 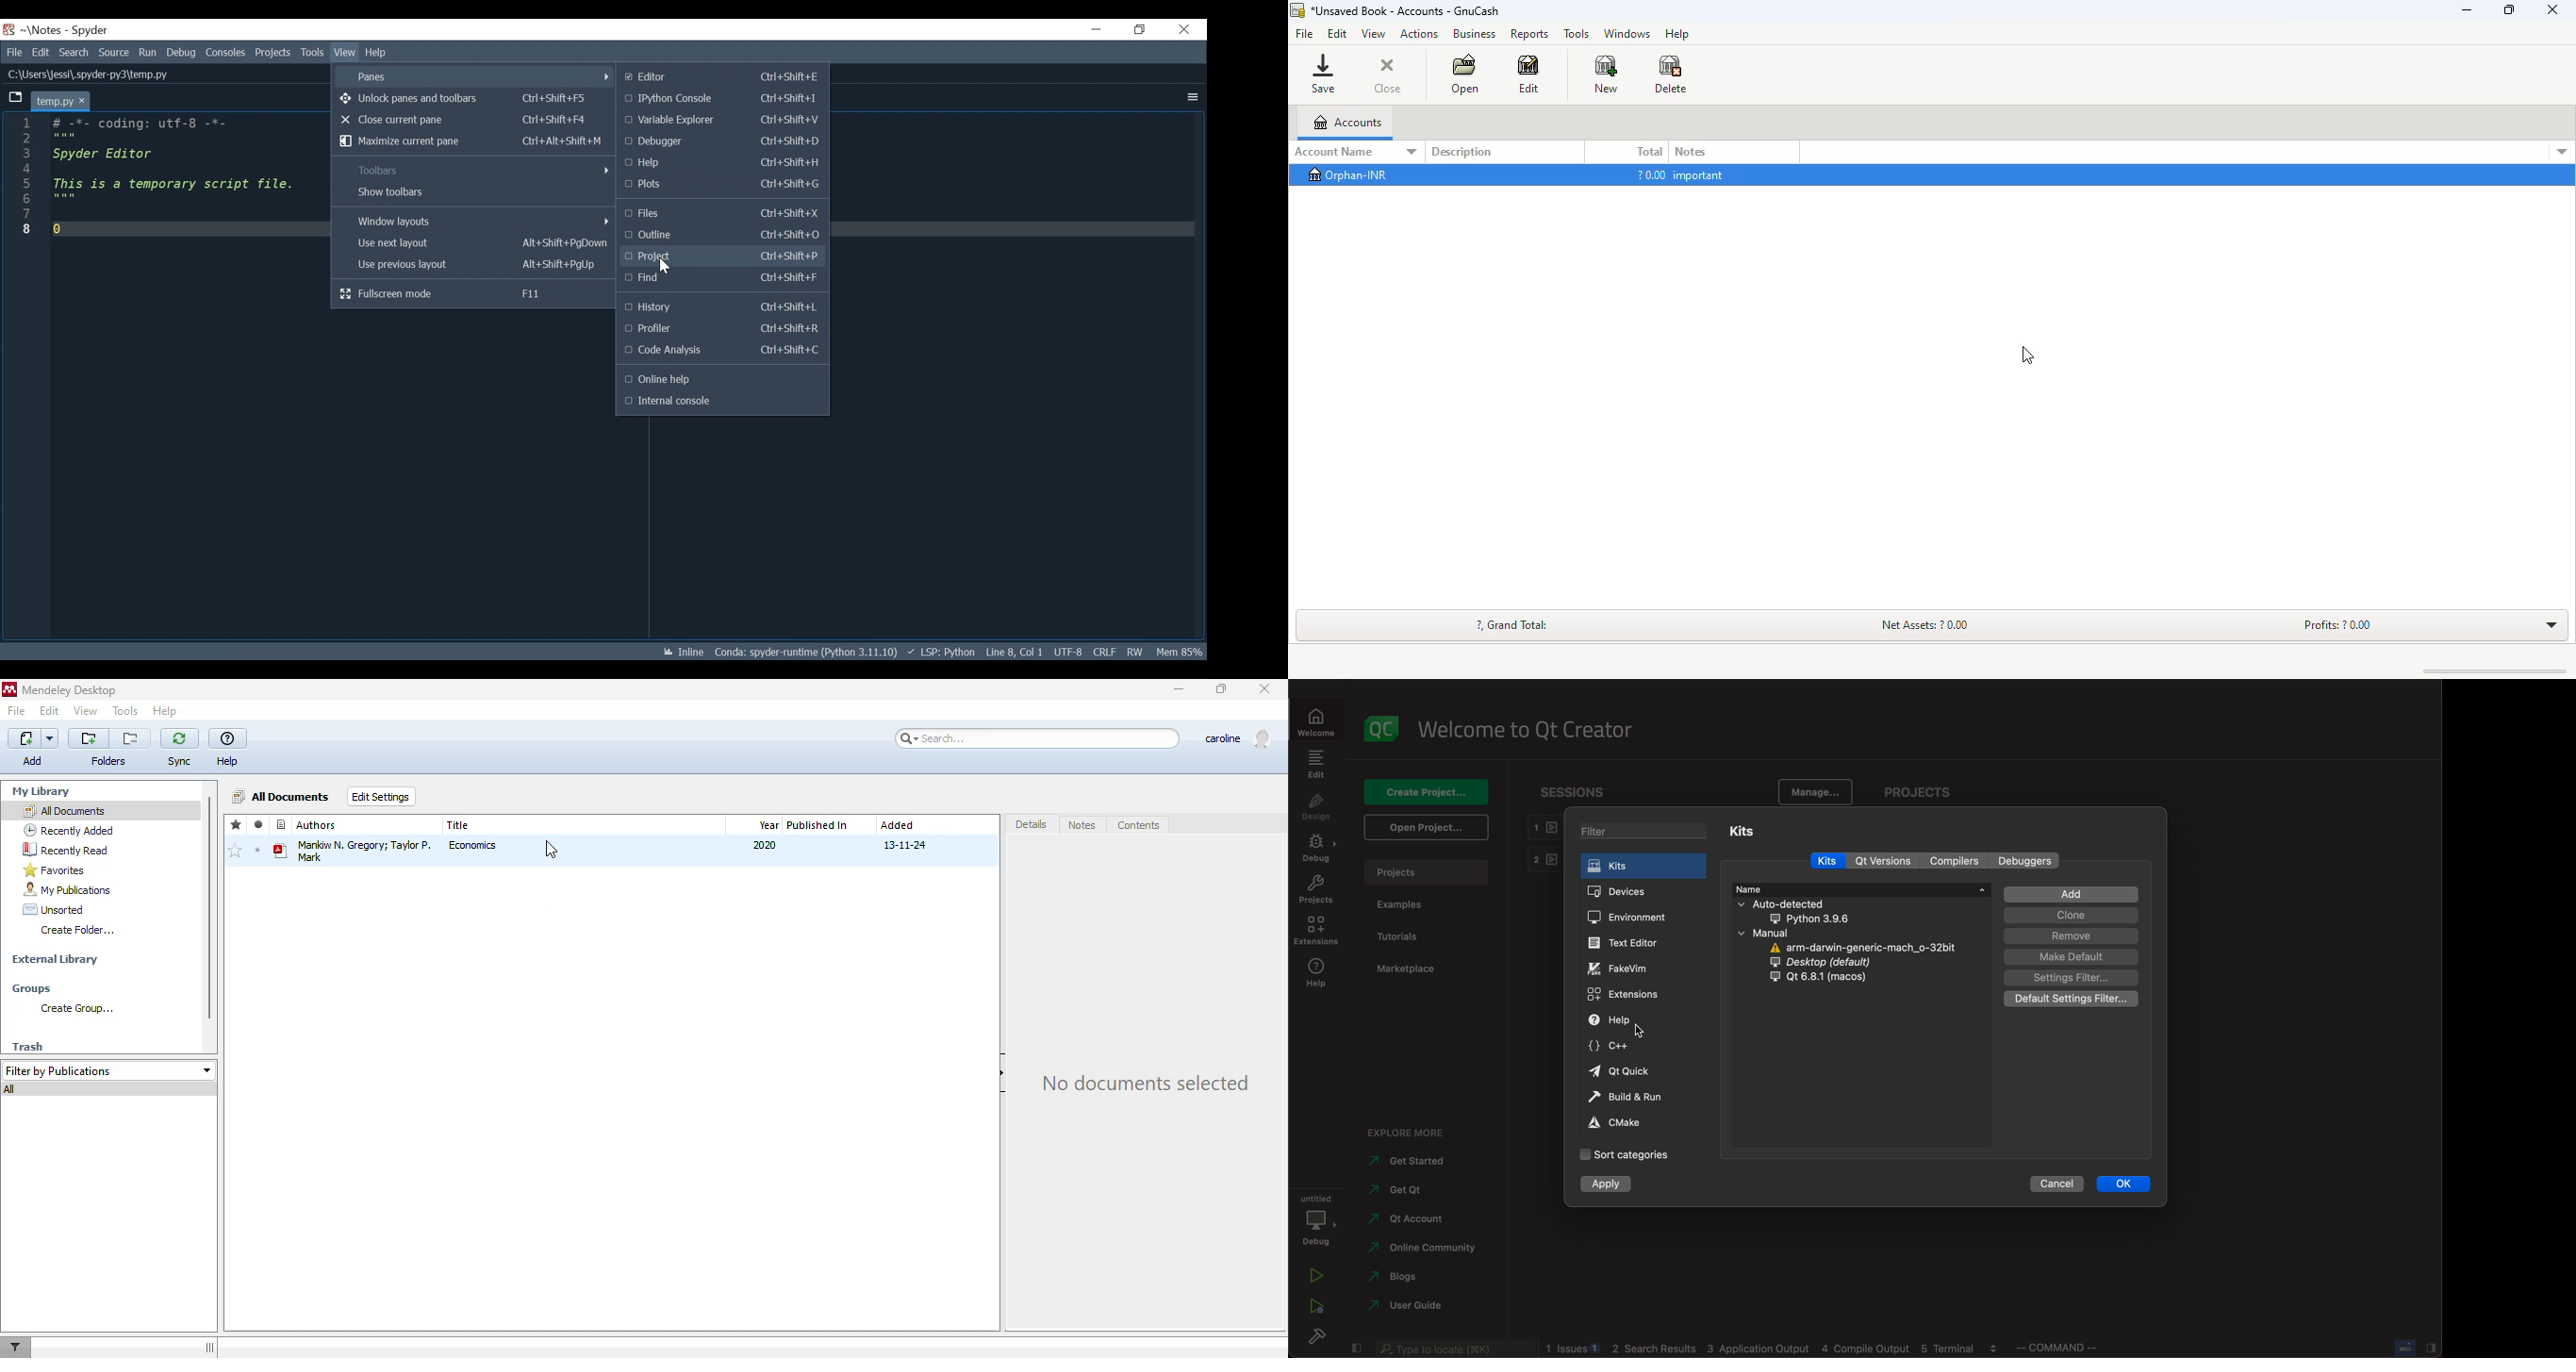 What do you see at coordinates (1318, 766) in the screenshot?
I see `edit` at bounding box center [1318, 766].